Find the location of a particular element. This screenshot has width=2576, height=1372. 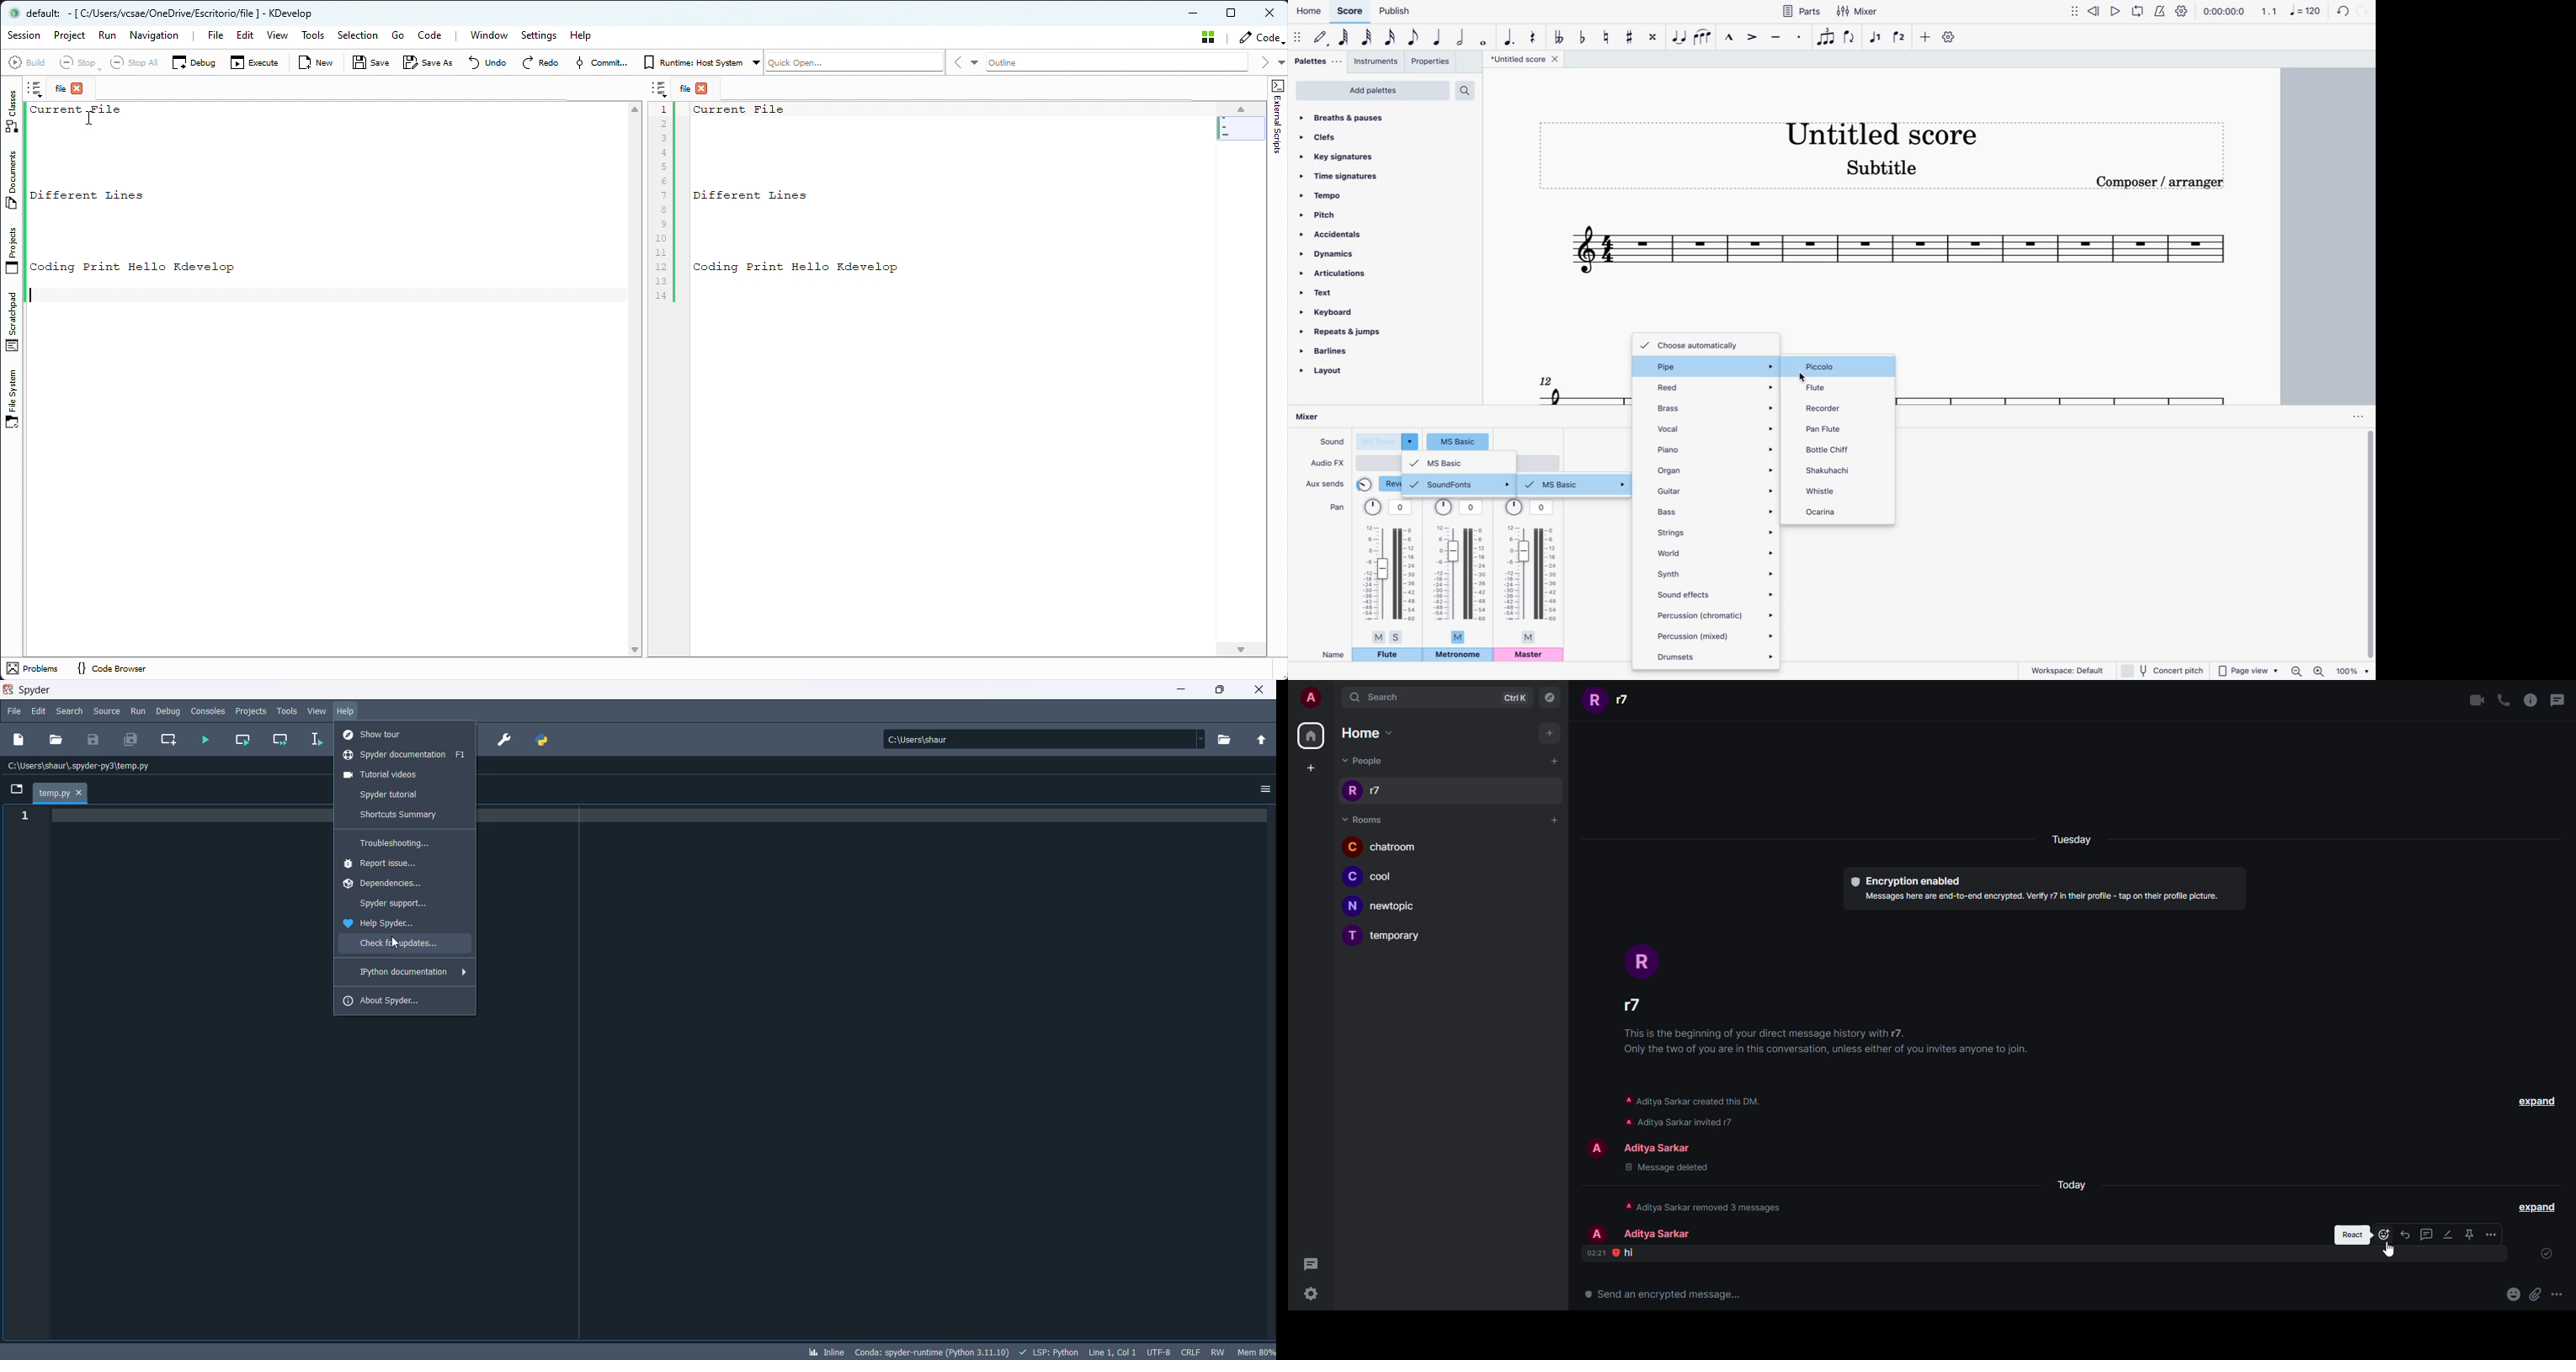

python documentation is located at coordinates (403, 973).